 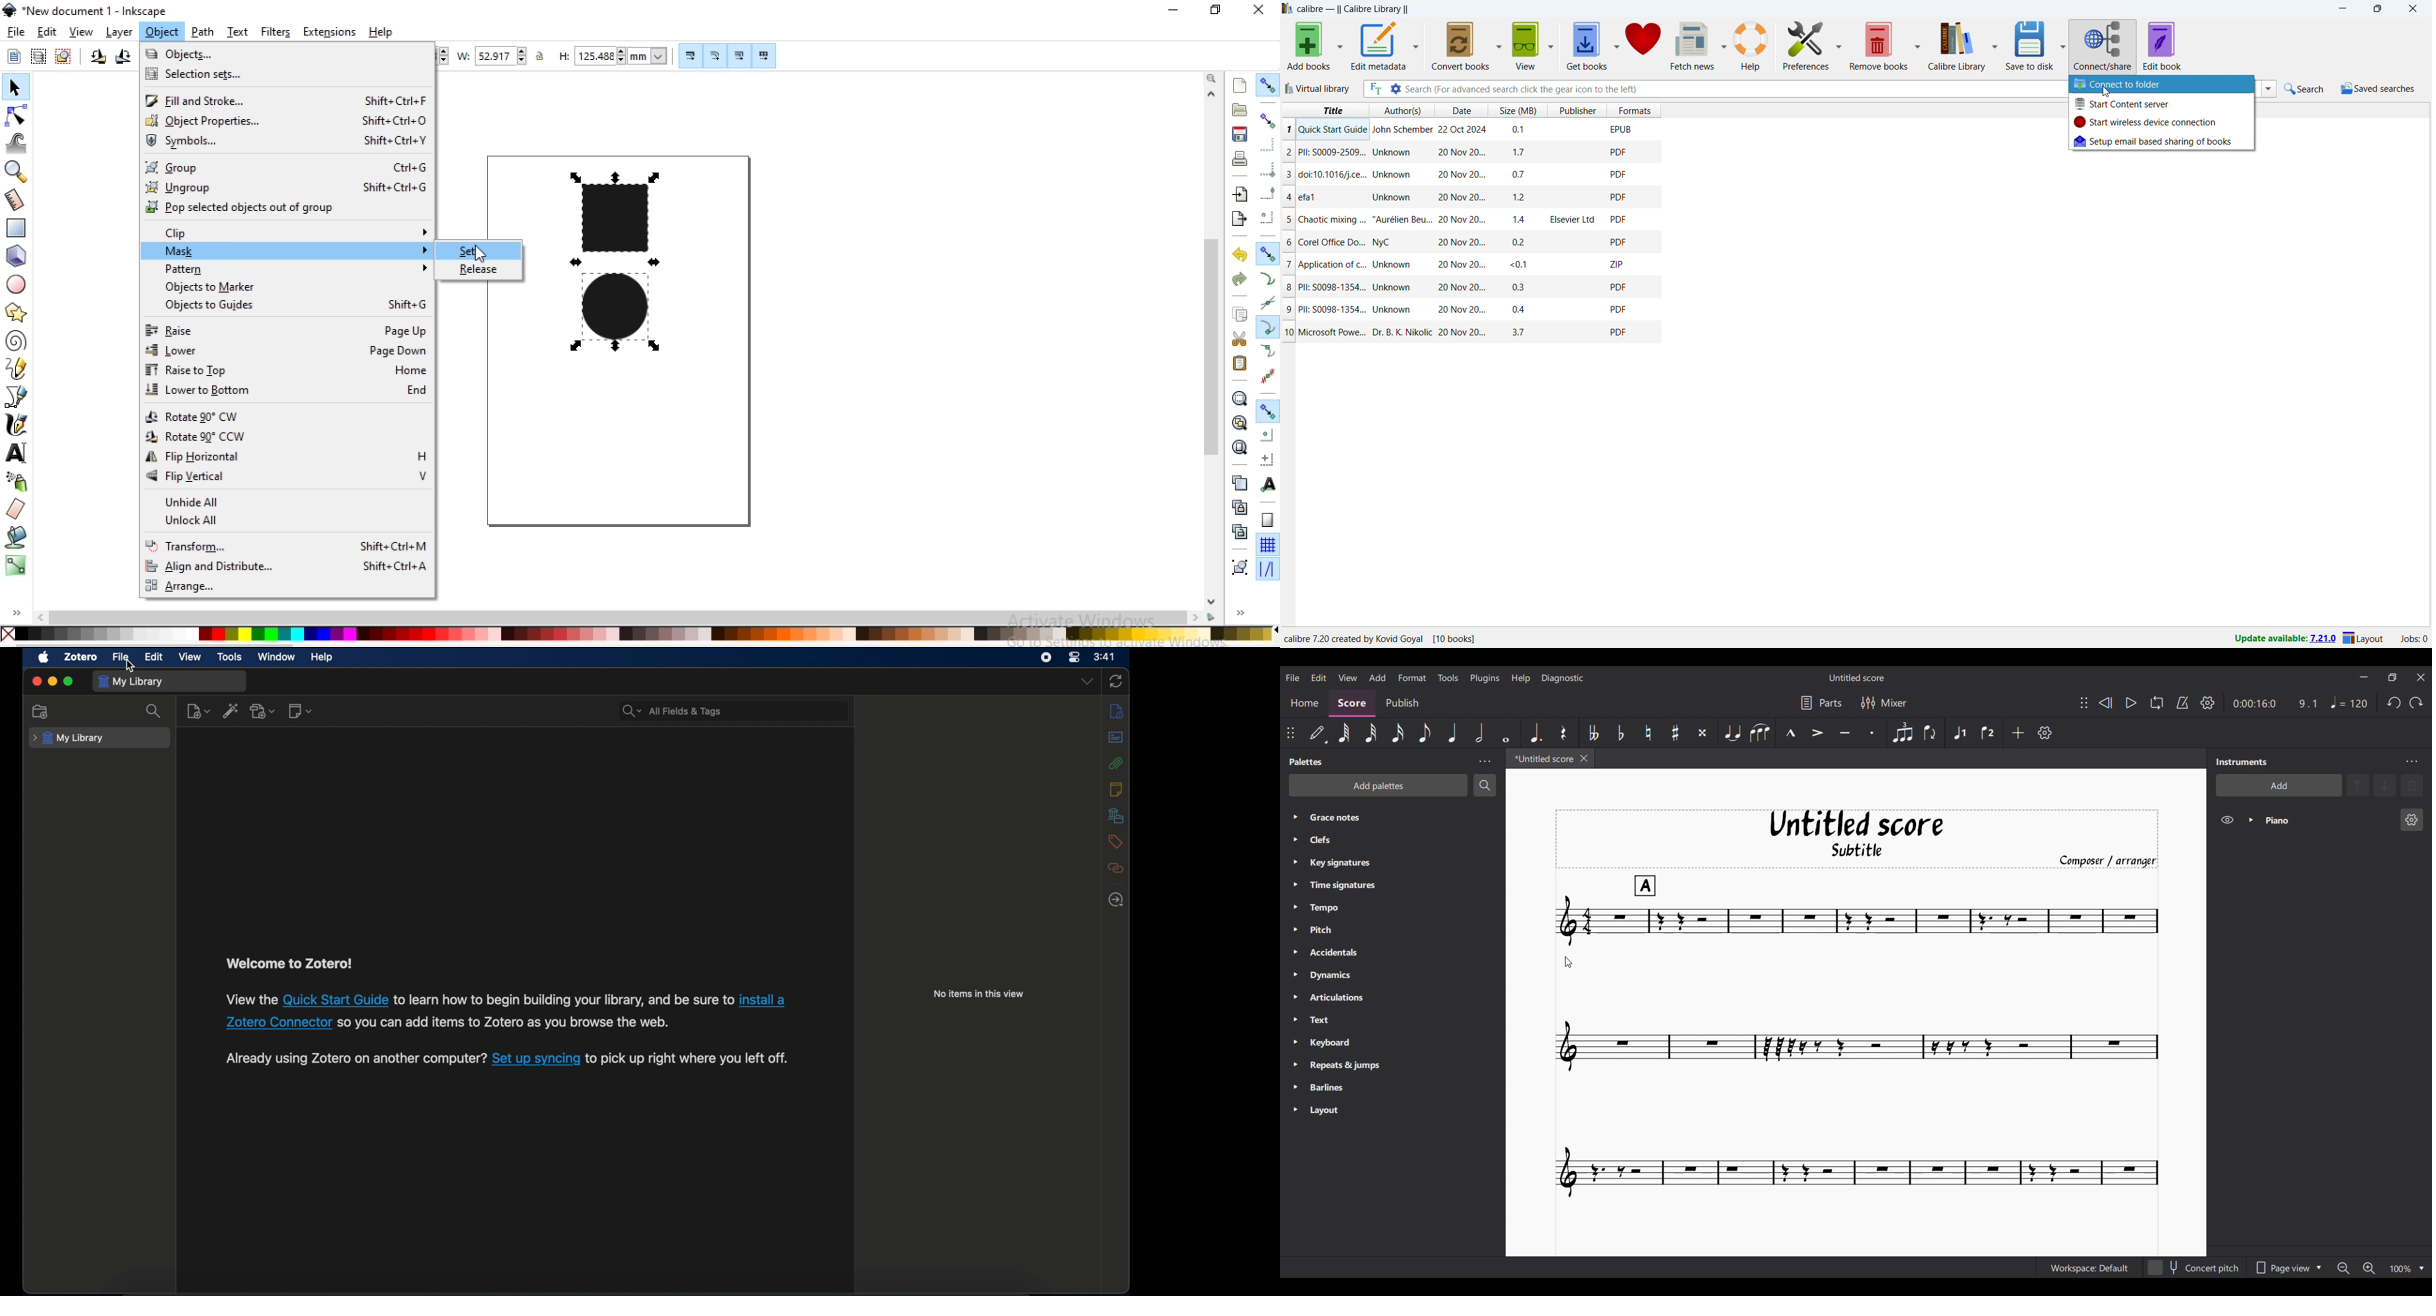 I want to click on extensions, so click(x=329, y=33).